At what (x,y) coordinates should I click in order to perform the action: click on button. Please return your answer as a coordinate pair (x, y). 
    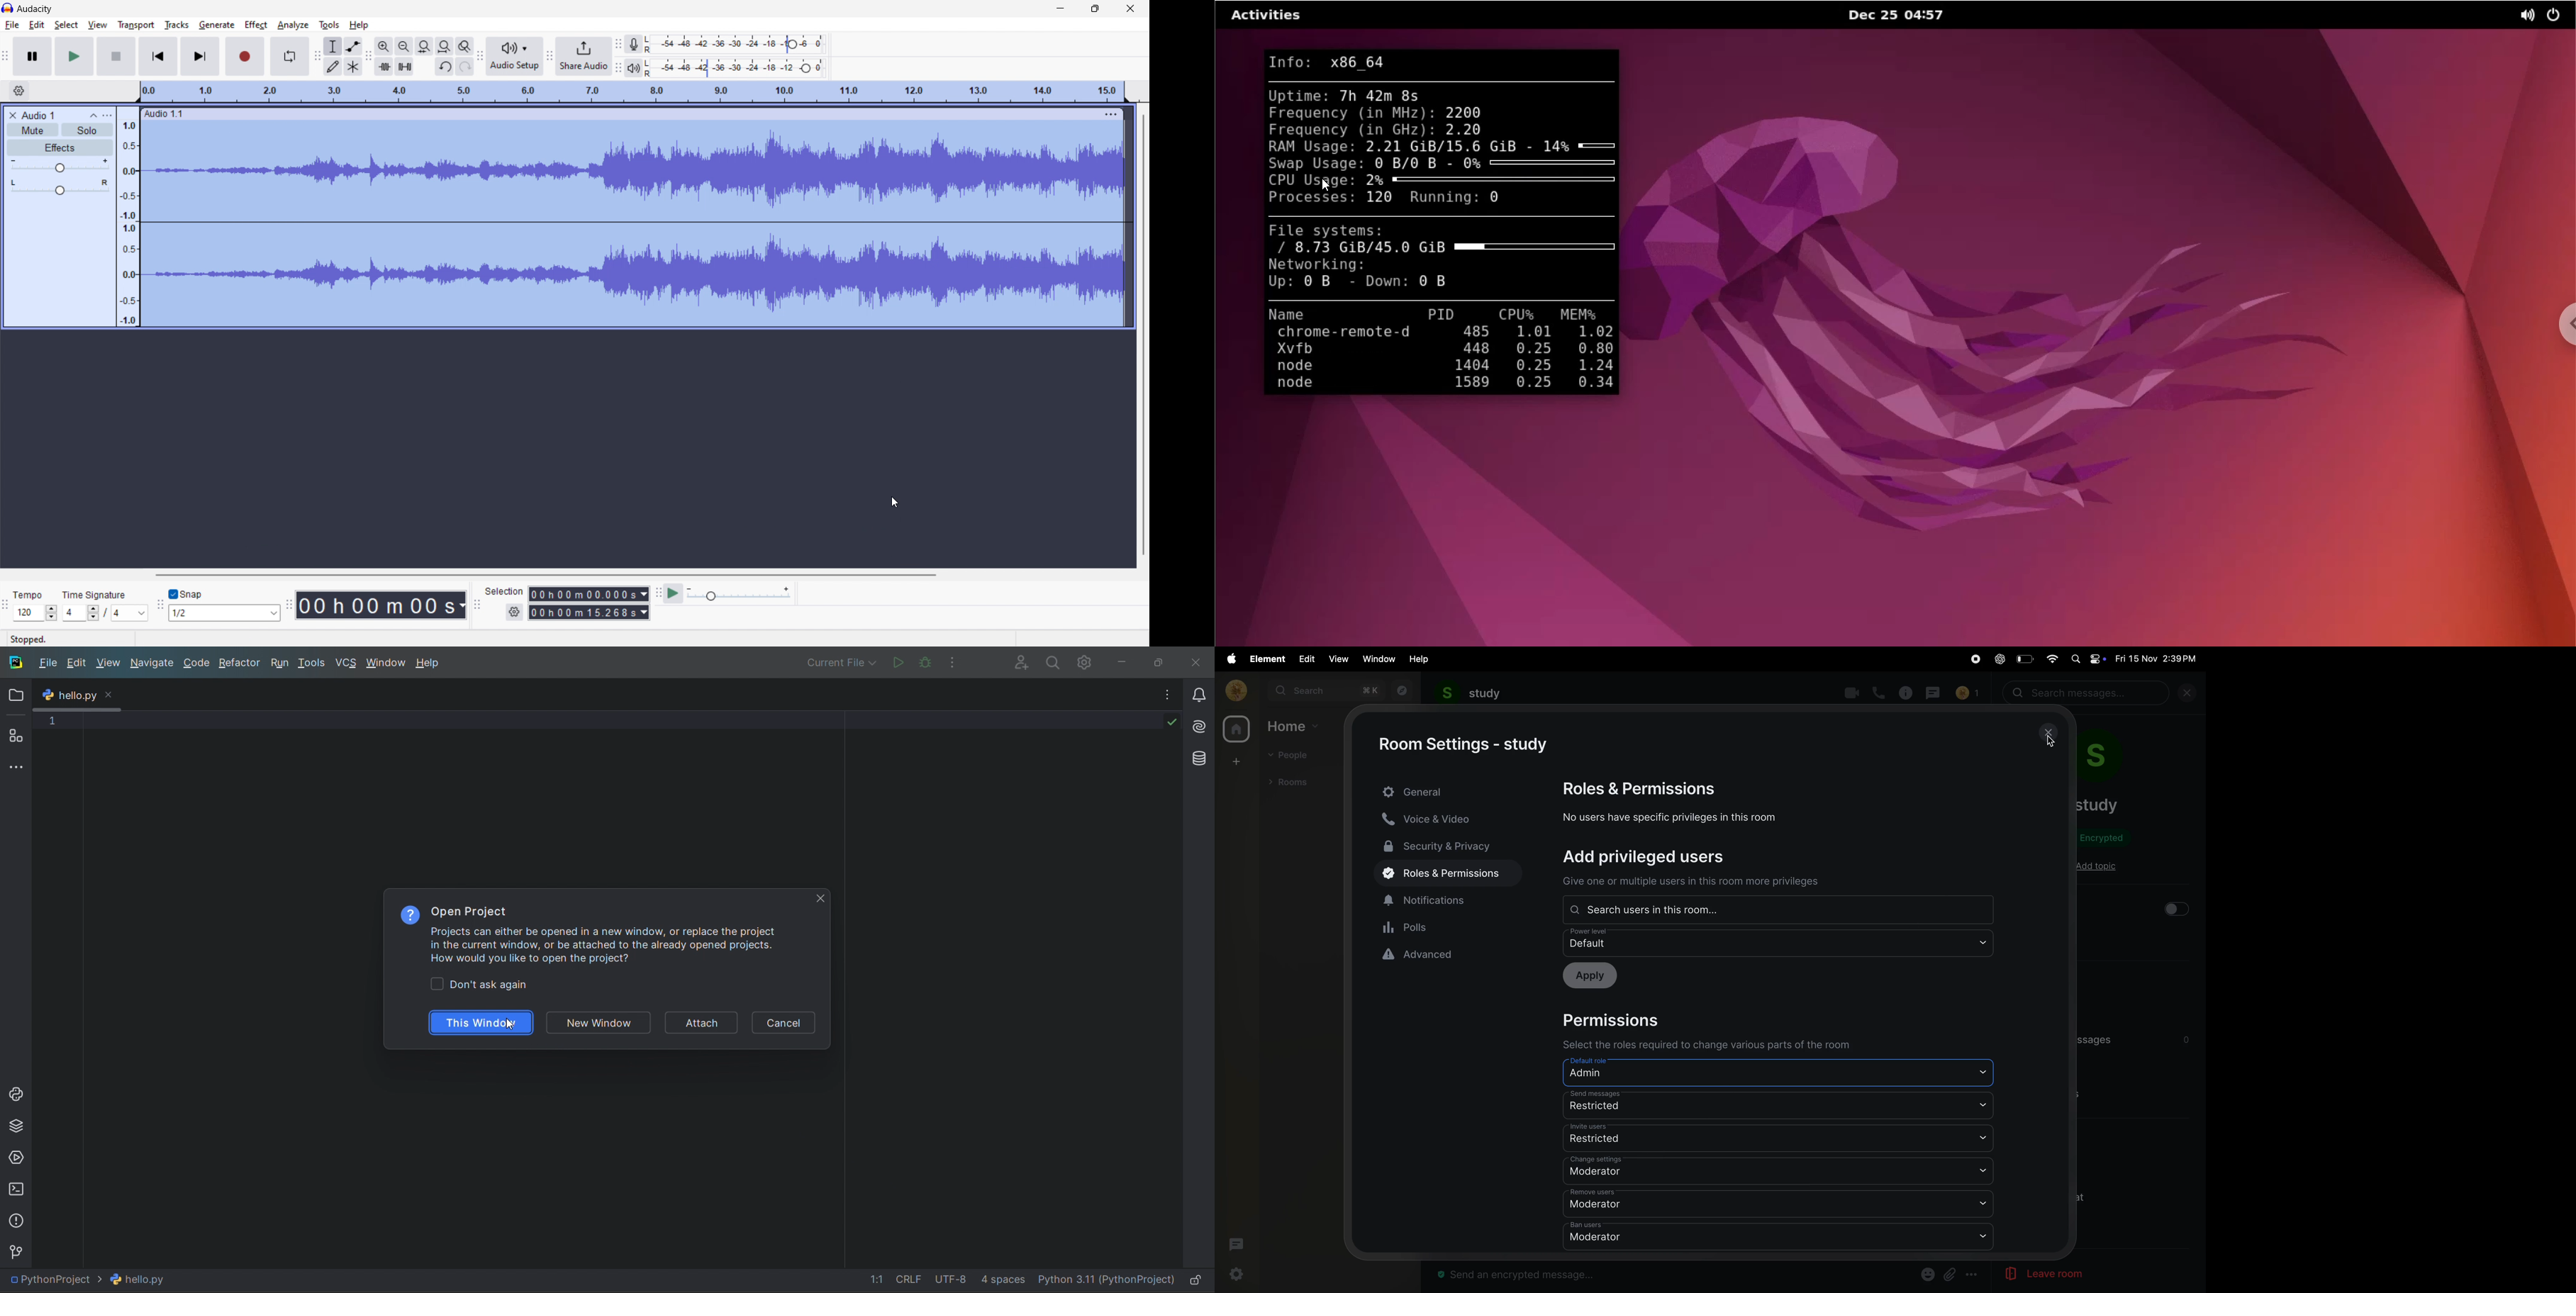
    Looking at the image, I should click on (2176, 909).